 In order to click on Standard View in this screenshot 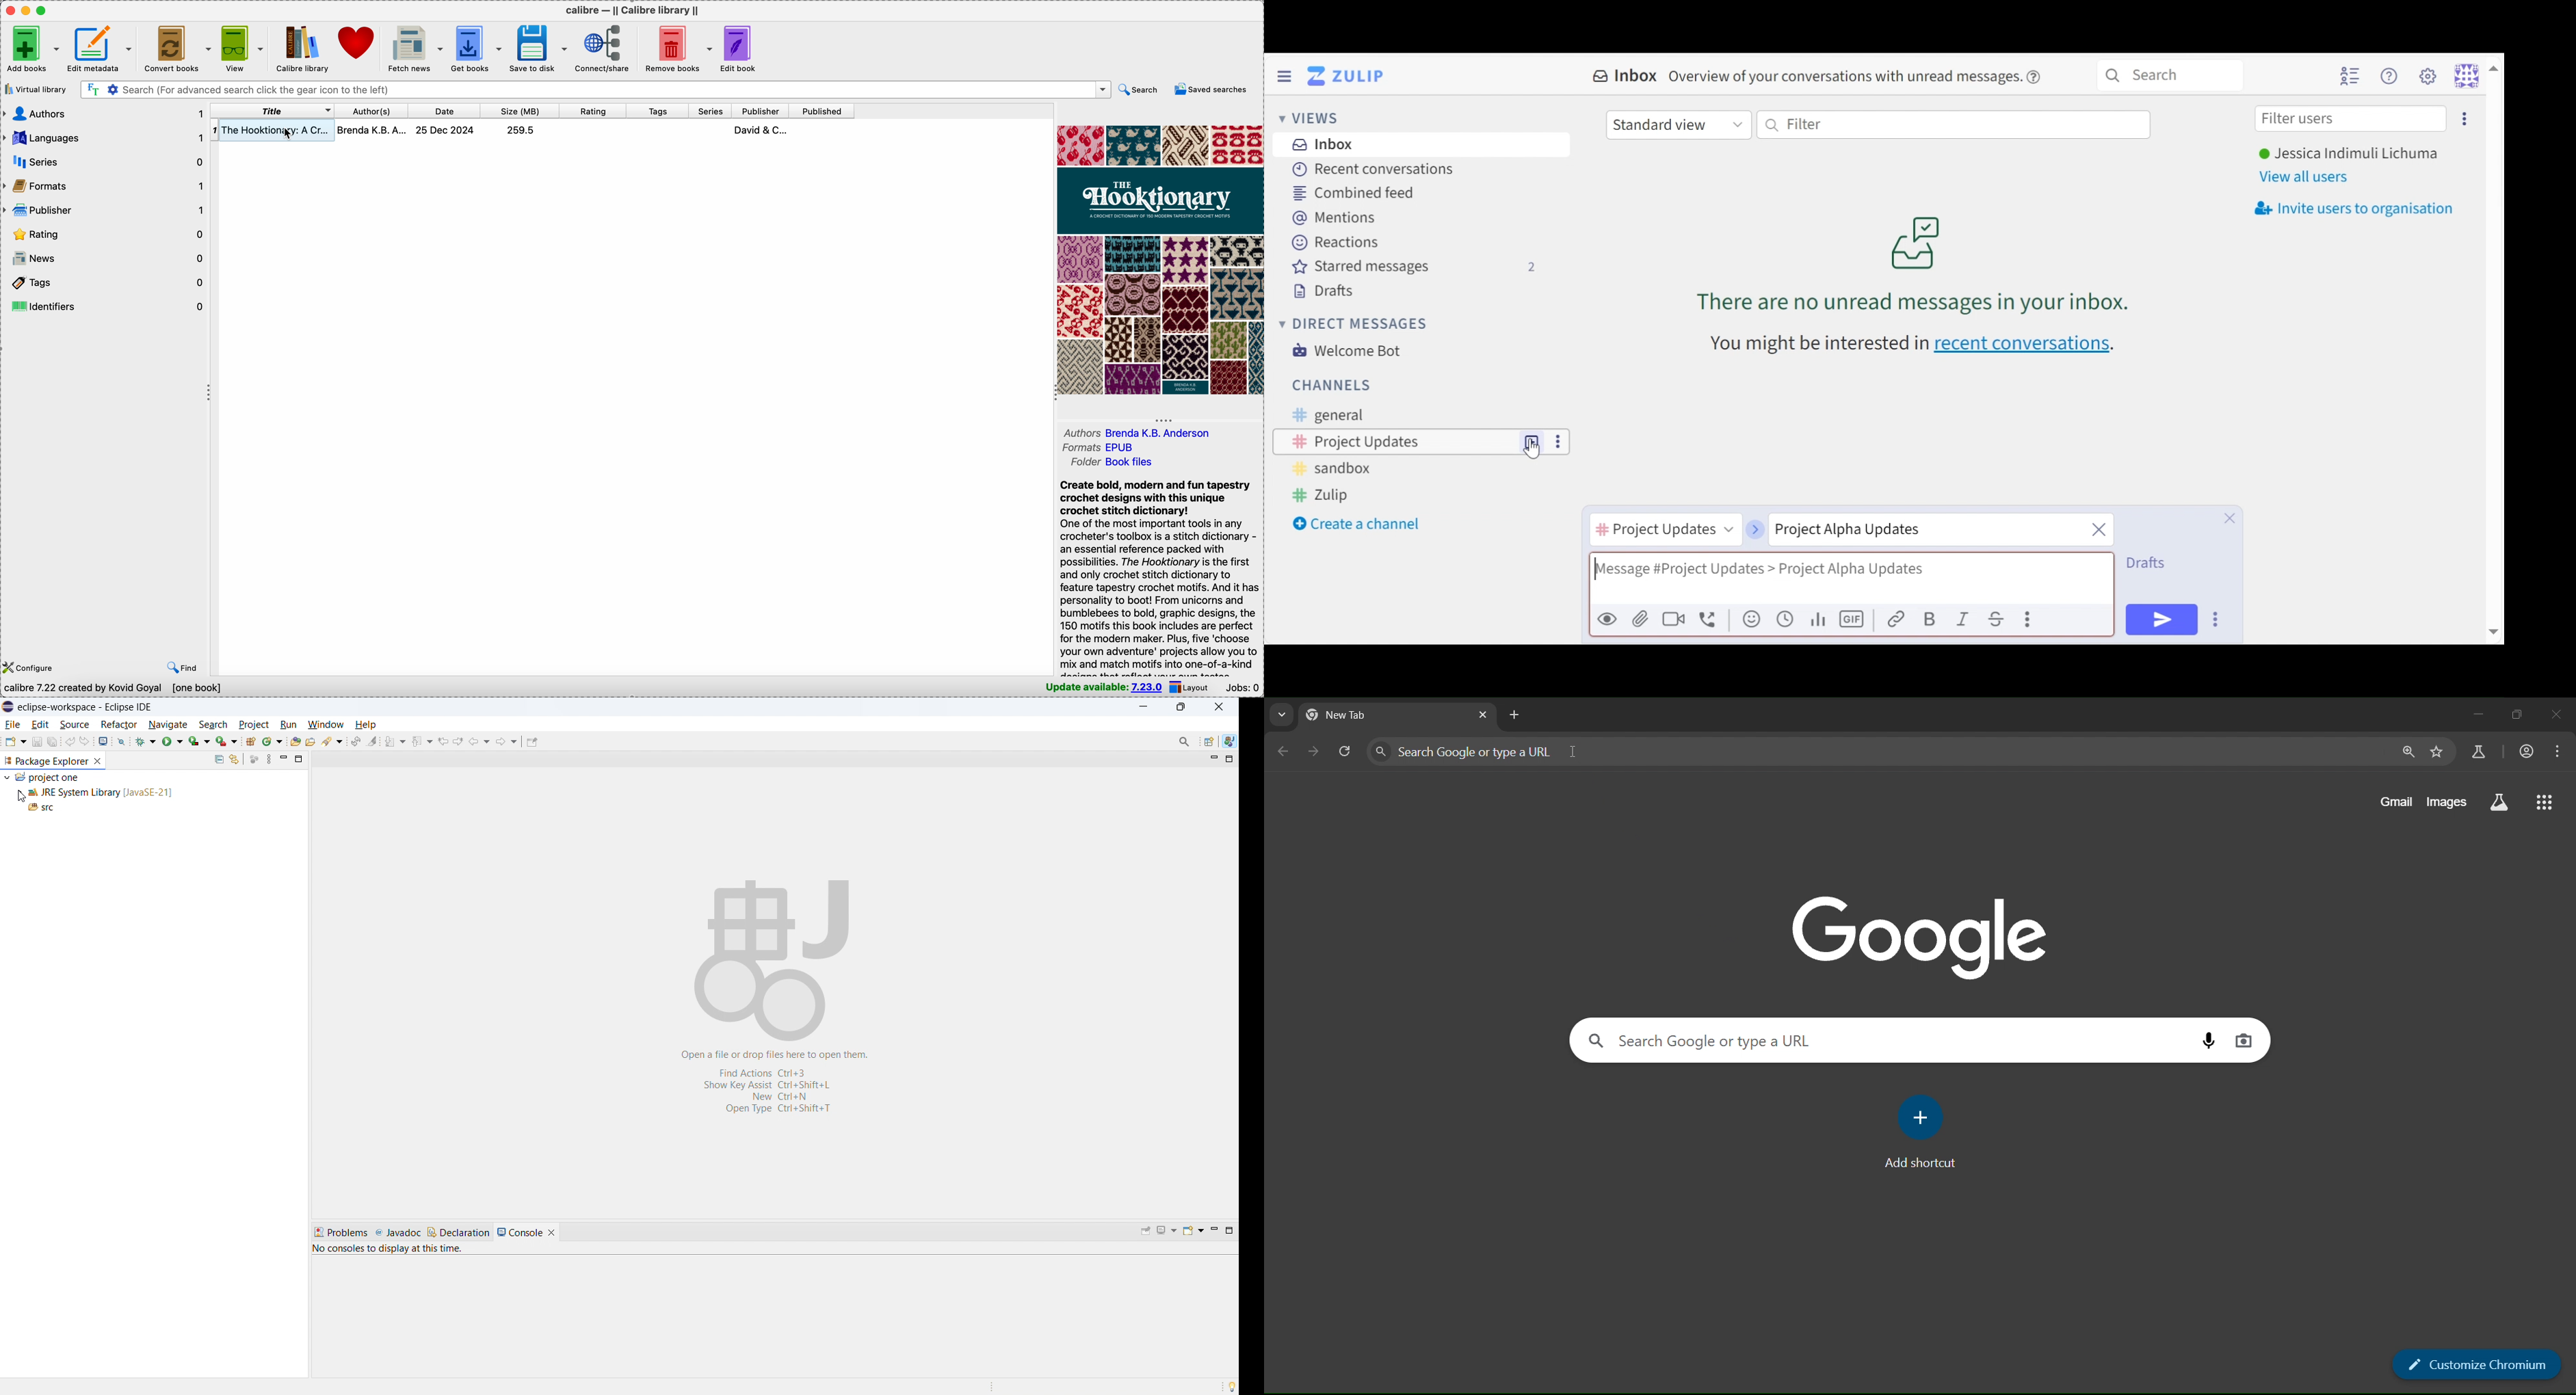, I will do `click(1678, 126)`.